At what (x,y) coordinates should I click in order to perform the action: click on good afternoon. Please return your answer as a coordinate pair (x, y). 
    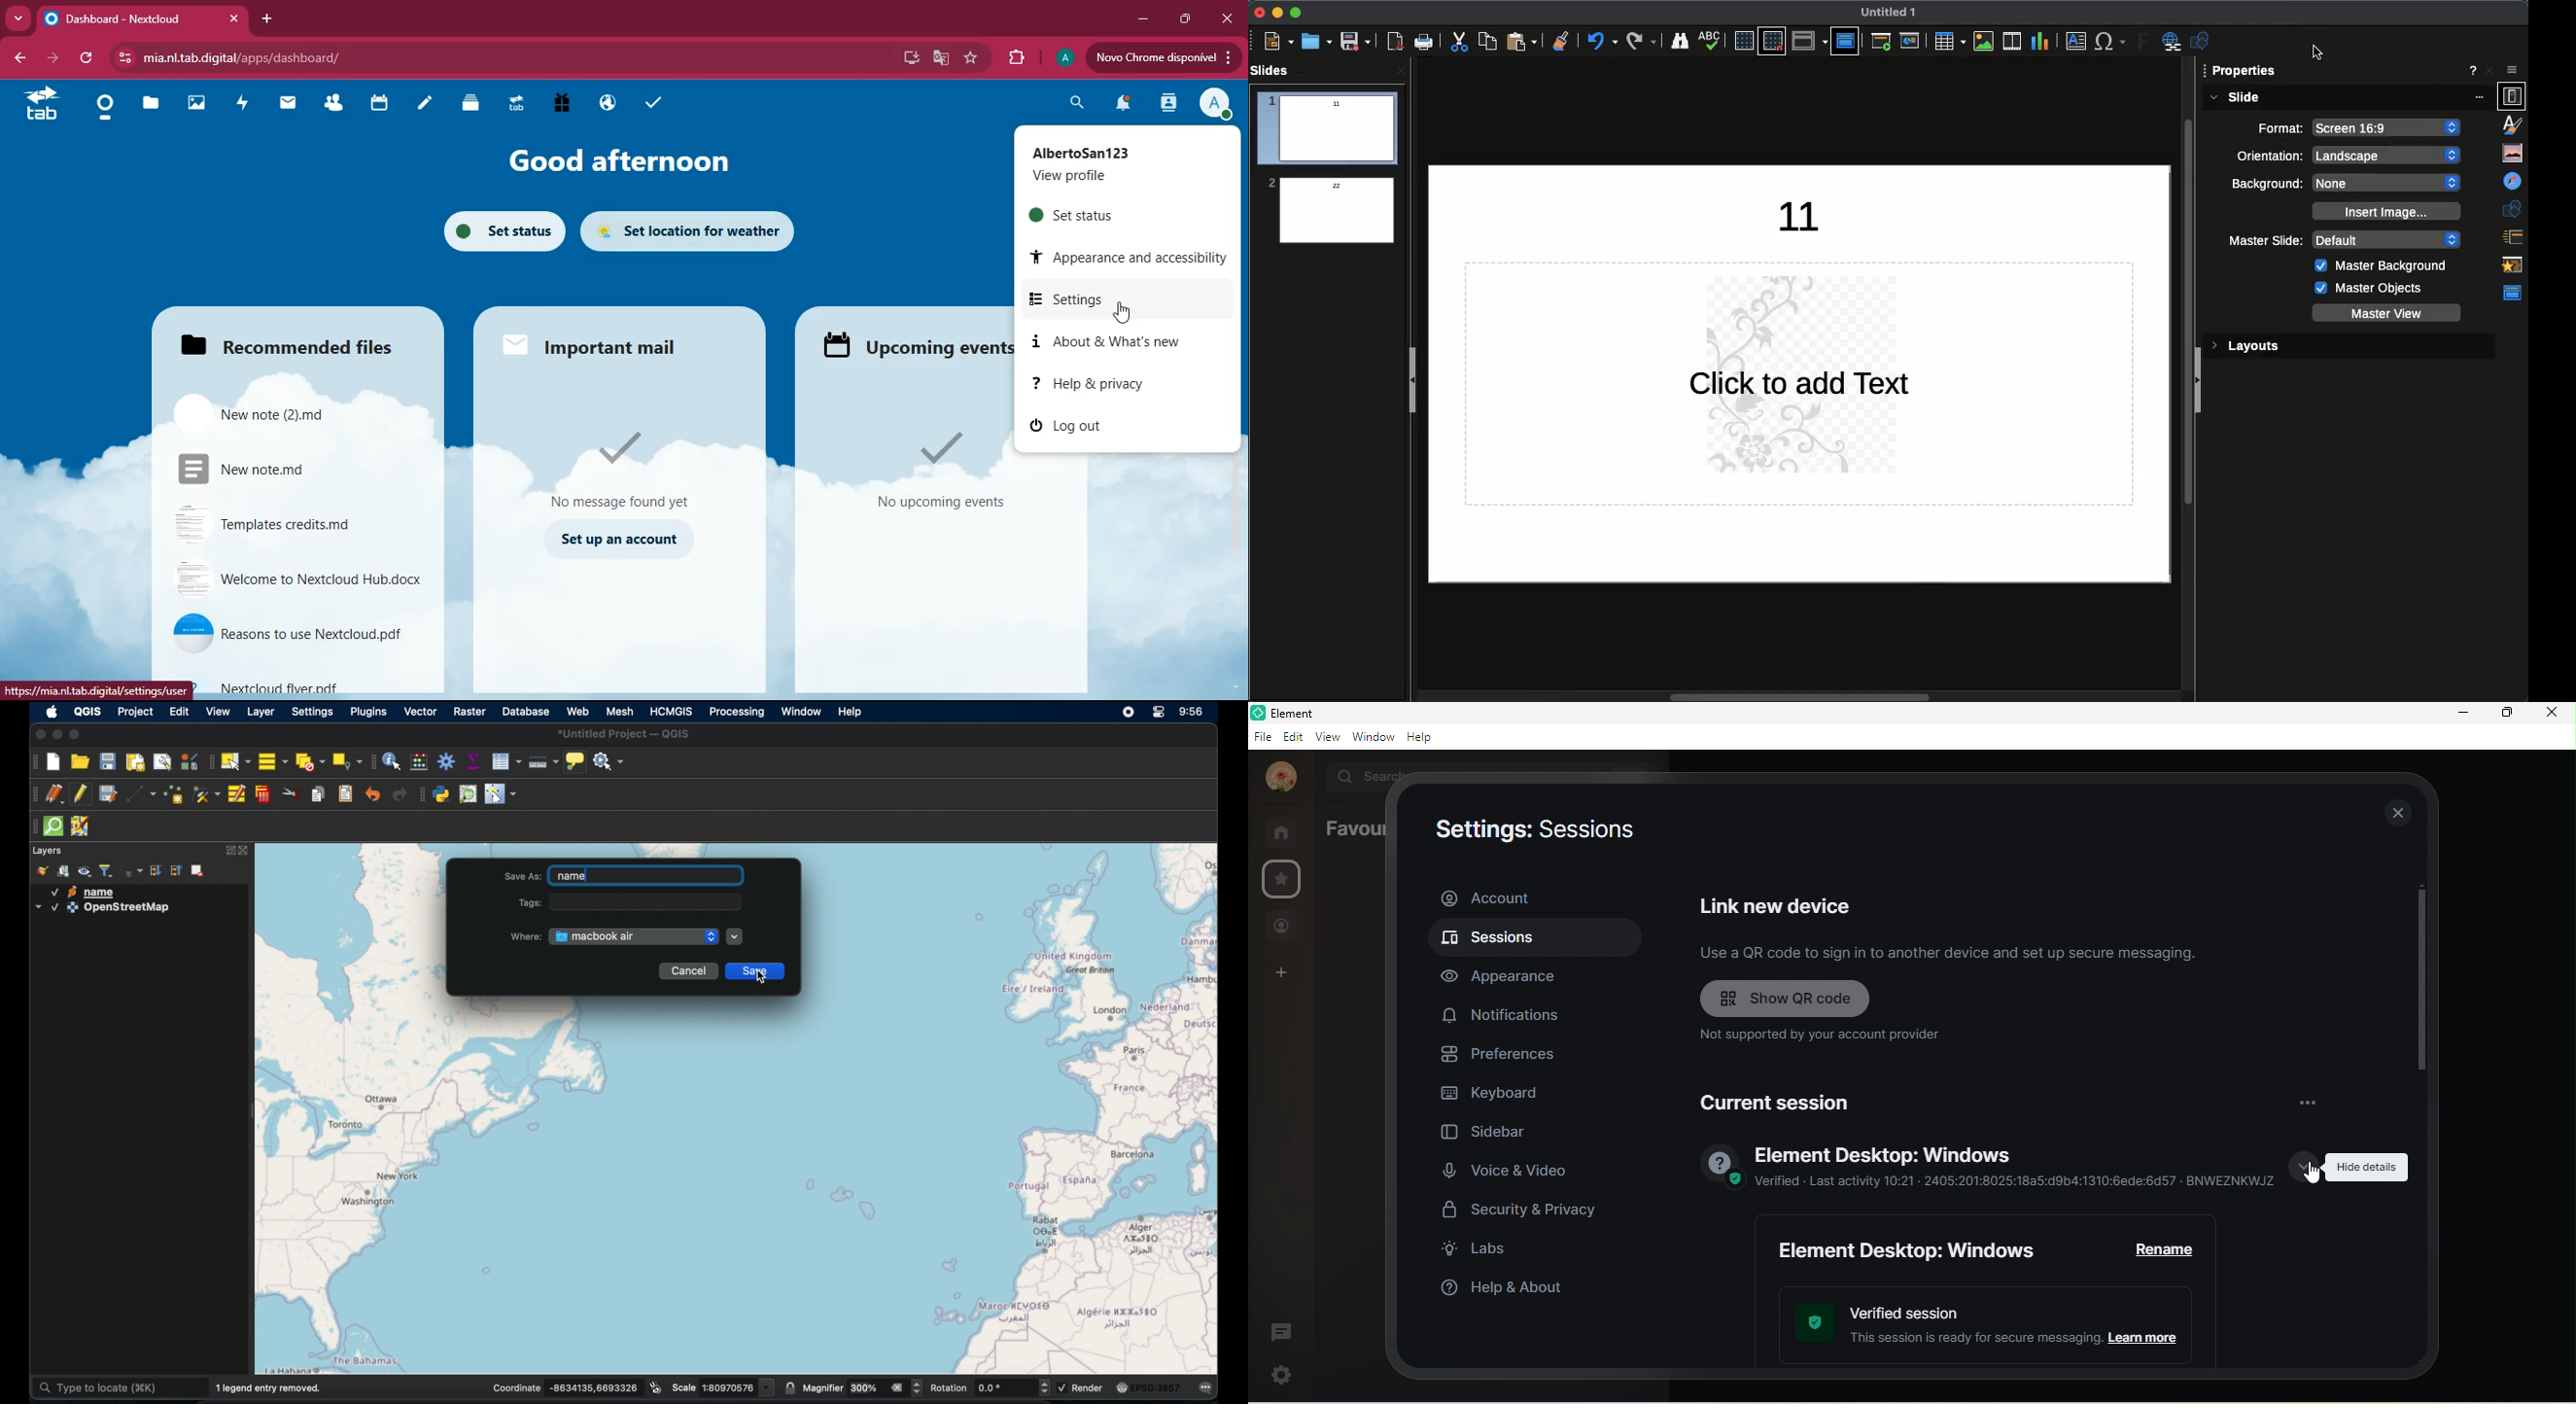
    Looking at the image, I should click on (606, 158).